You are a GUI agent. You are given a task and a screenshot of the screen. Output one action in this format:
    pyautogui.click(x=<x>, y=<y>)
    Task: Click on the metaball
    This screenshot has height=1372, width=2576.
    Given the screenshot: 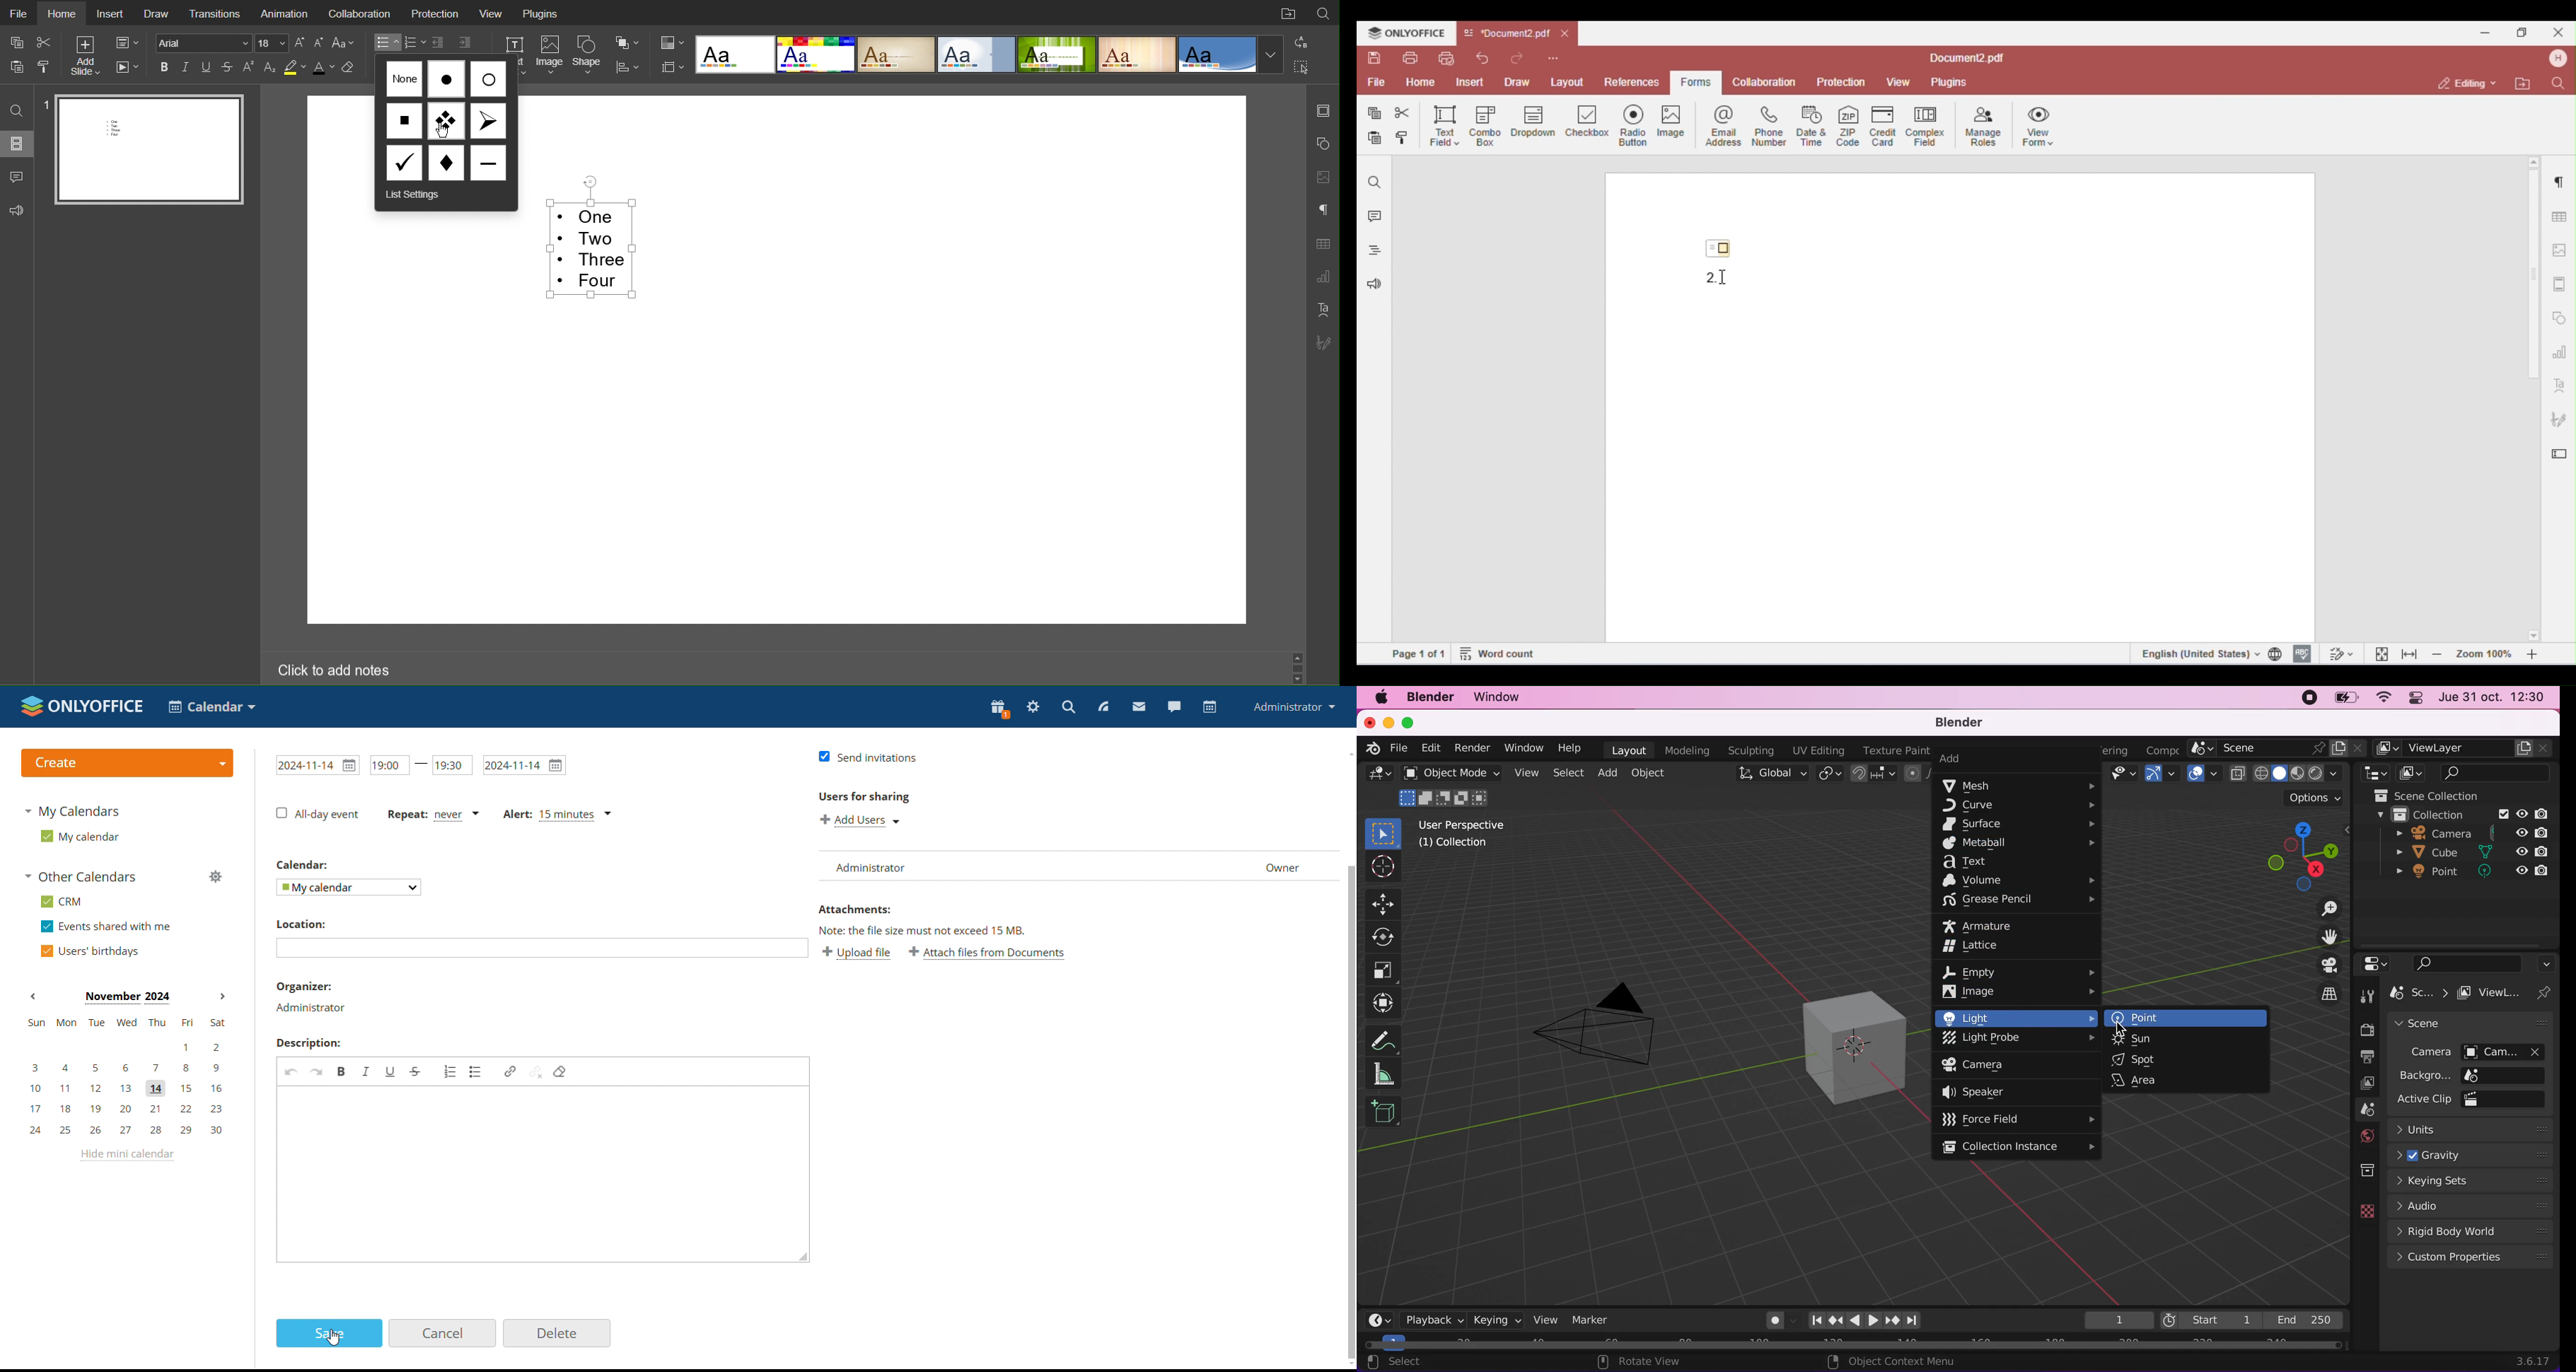 What is the action you would take?
    pyautogui.click(x=2020, y=843)
    